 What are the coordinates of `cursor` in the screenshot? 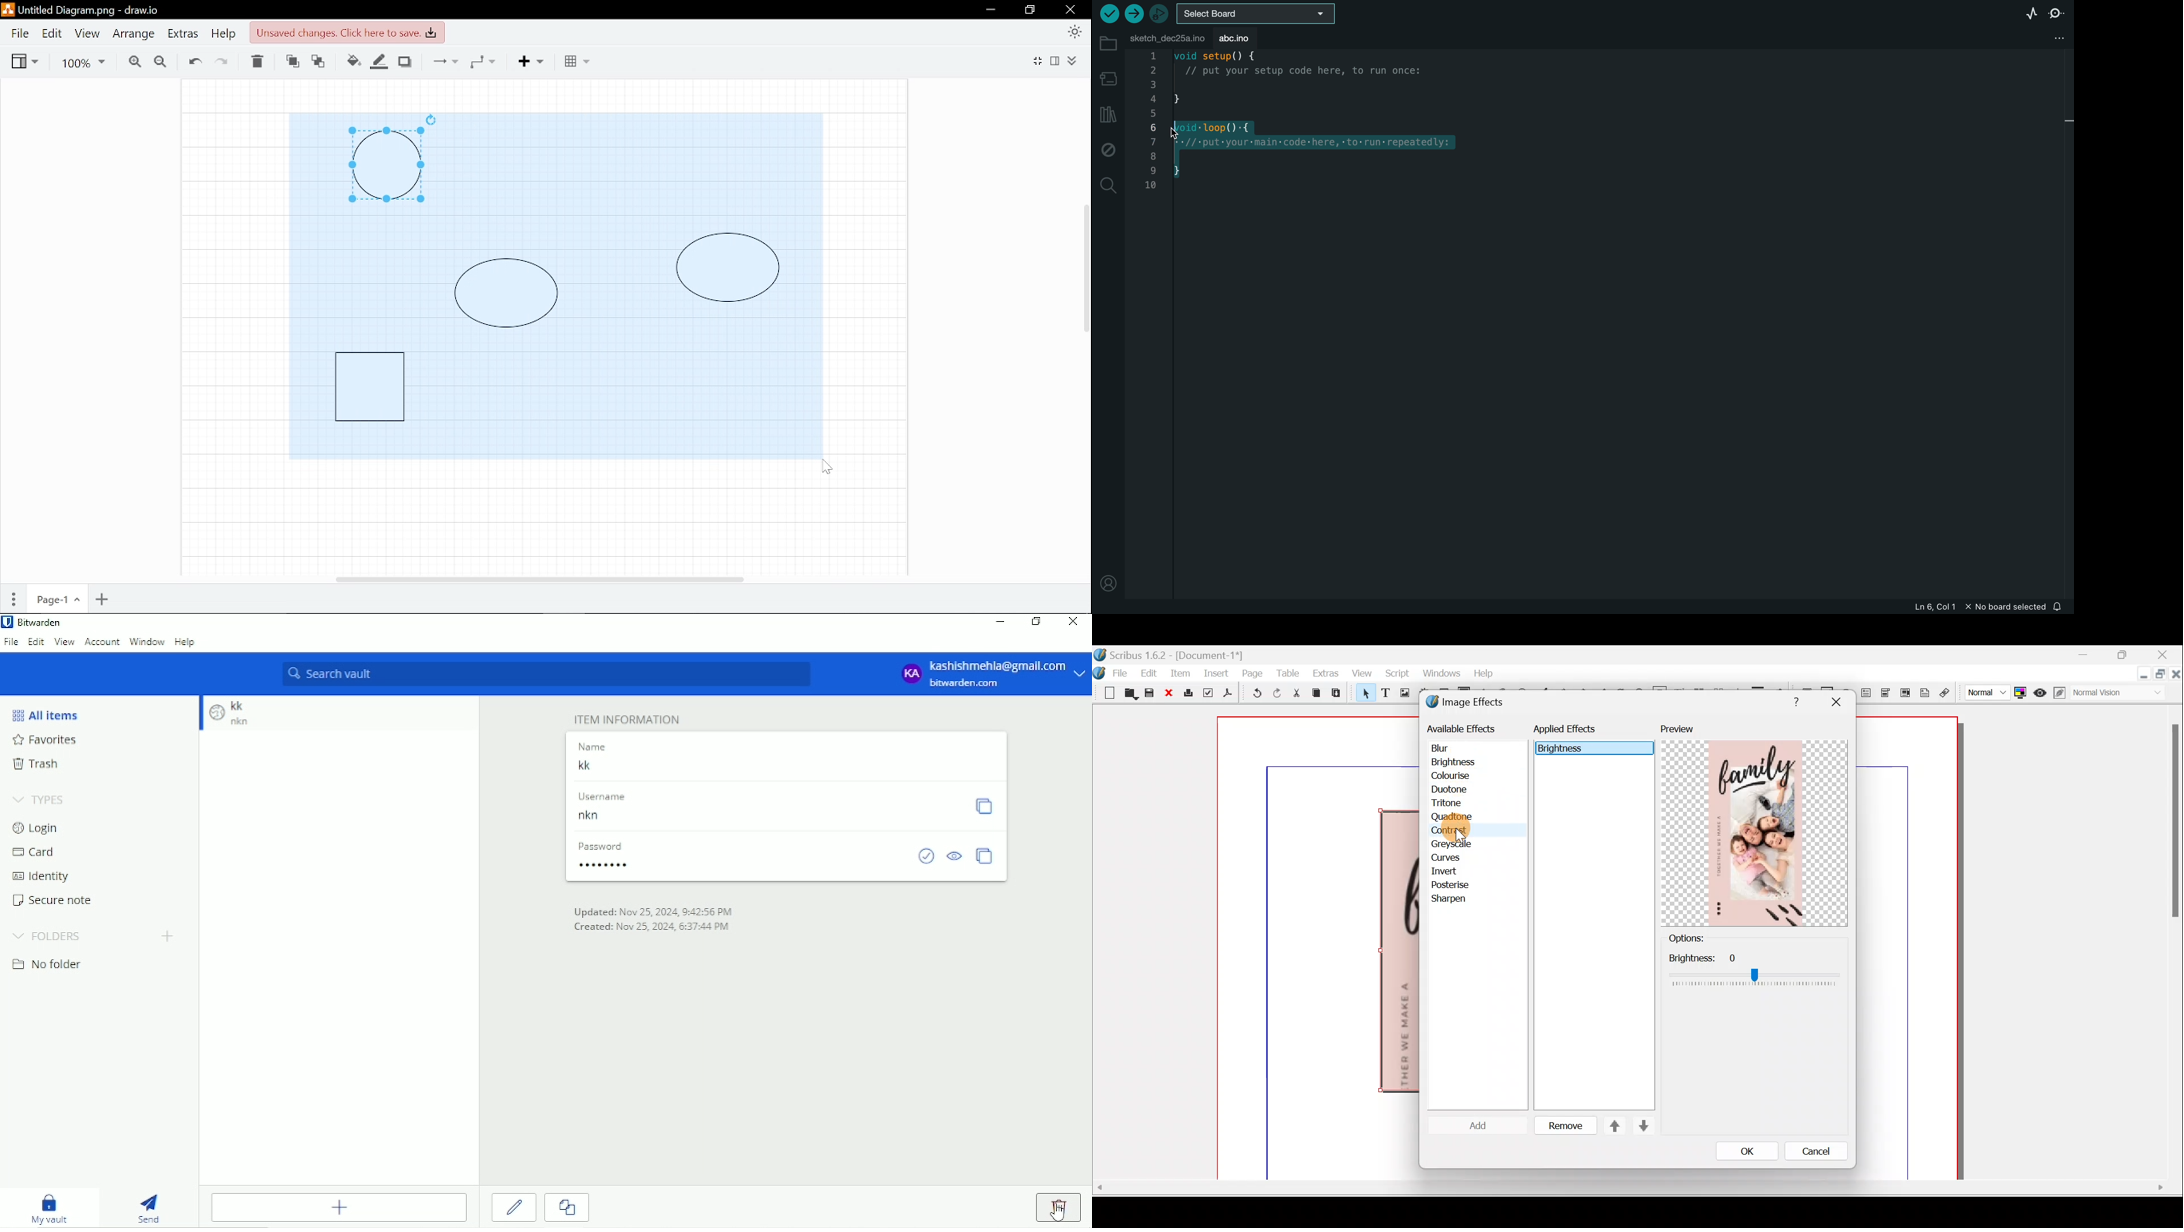 It's located at (1458, 831).